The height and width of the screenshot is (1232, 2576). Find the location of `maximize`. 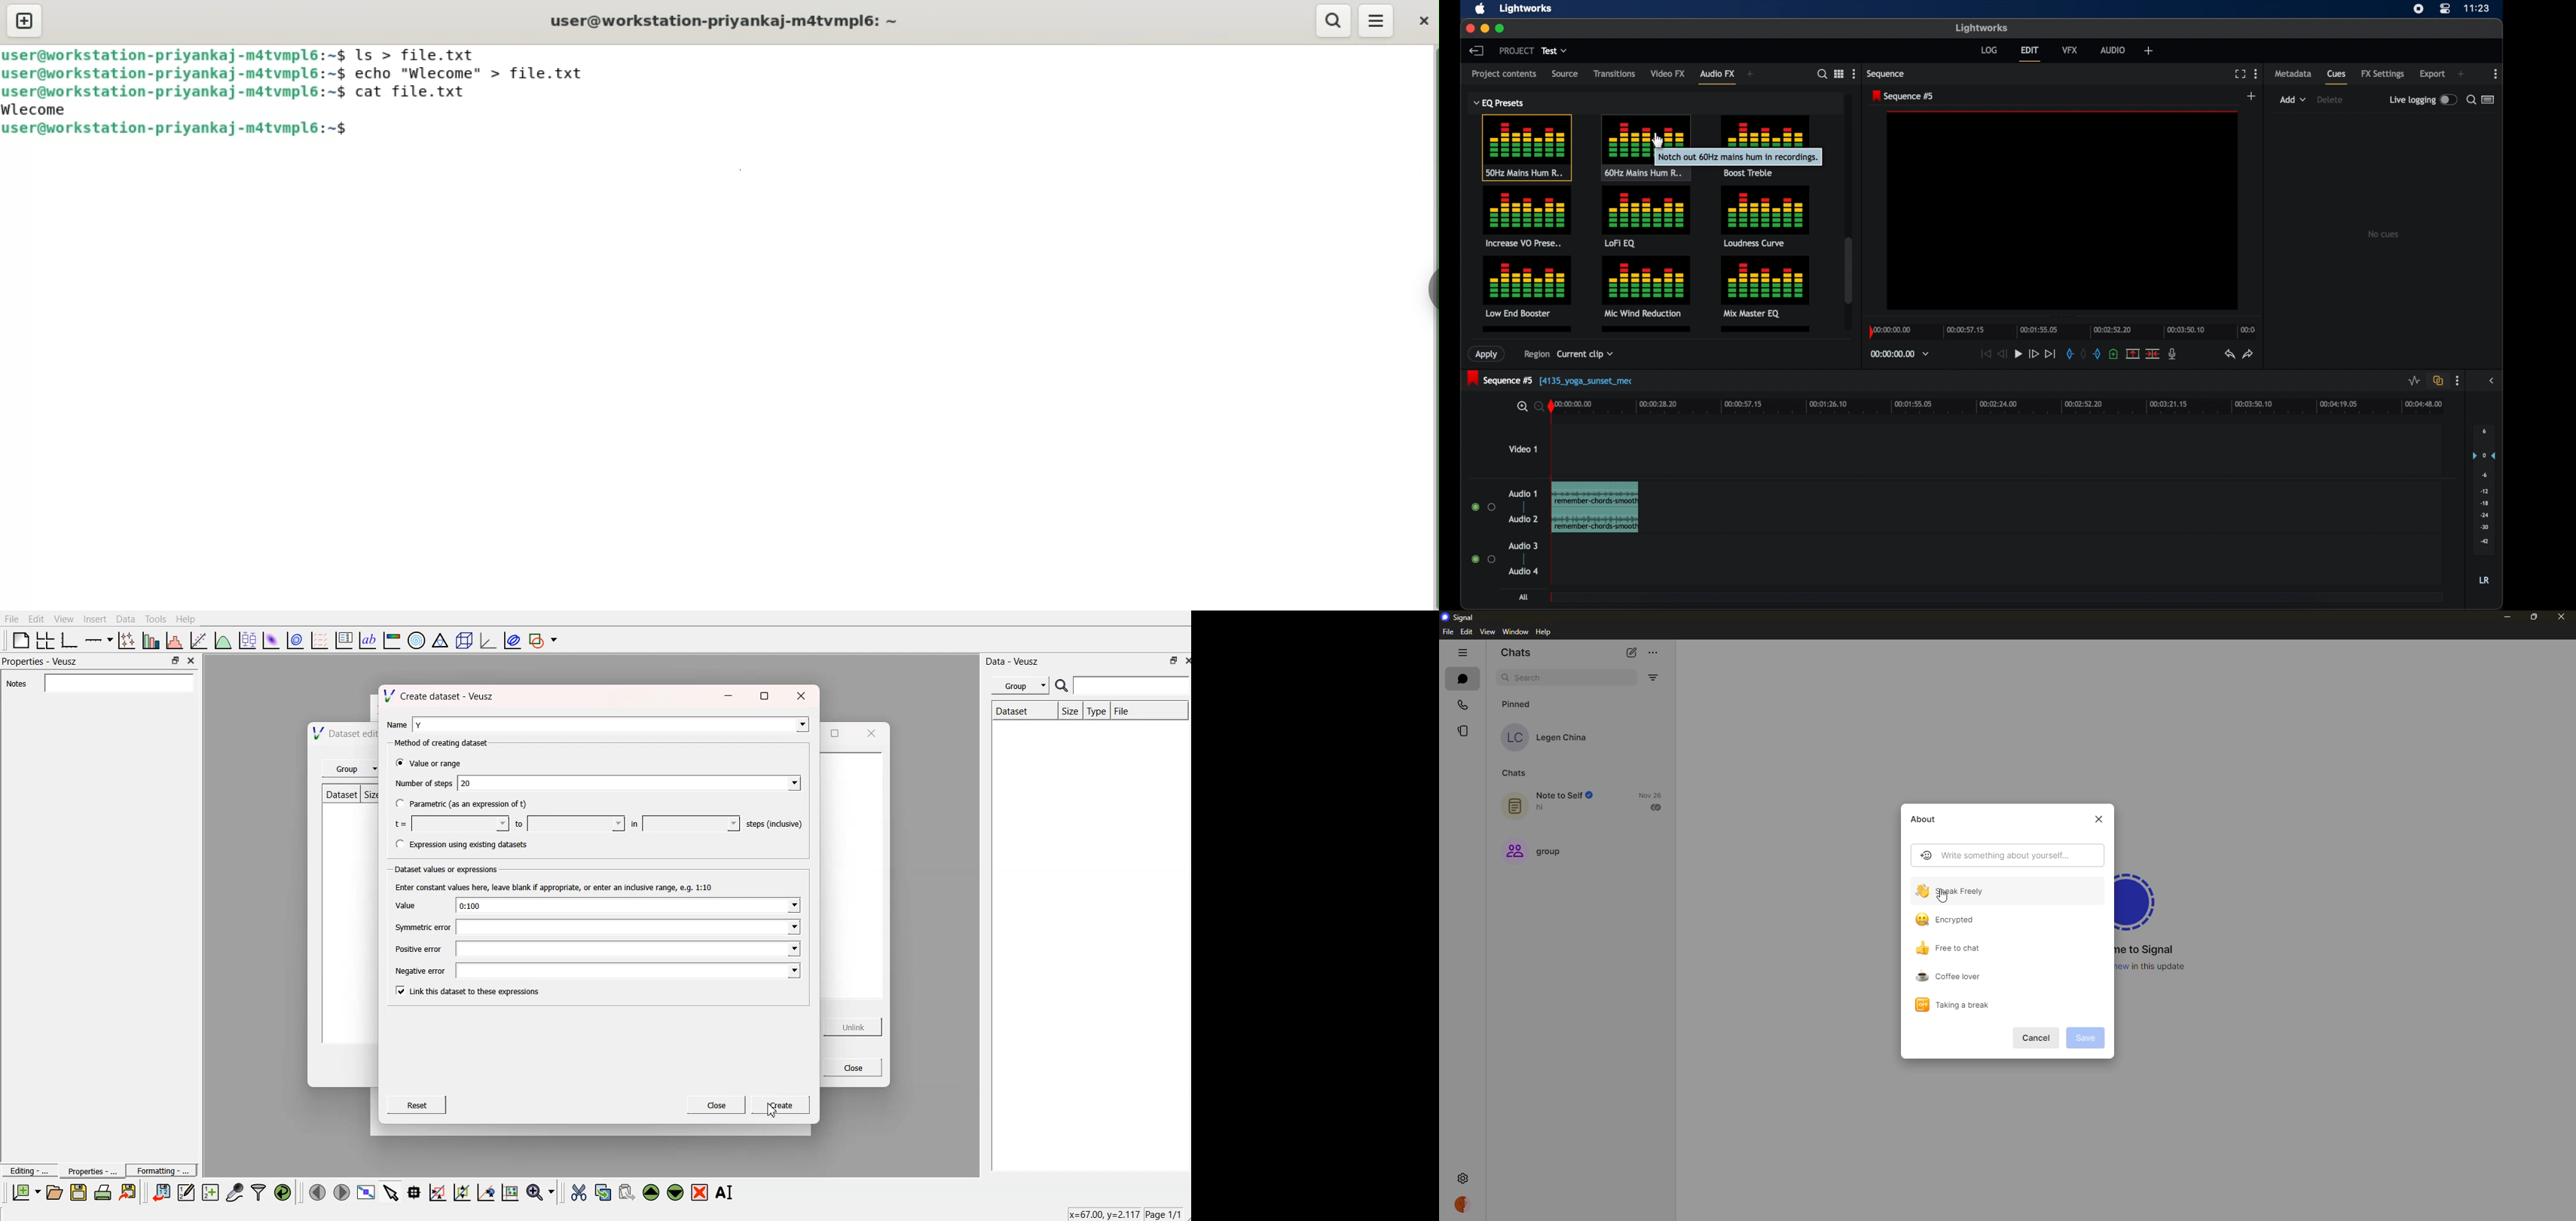

maximize is located at coordinates (1501, 29).